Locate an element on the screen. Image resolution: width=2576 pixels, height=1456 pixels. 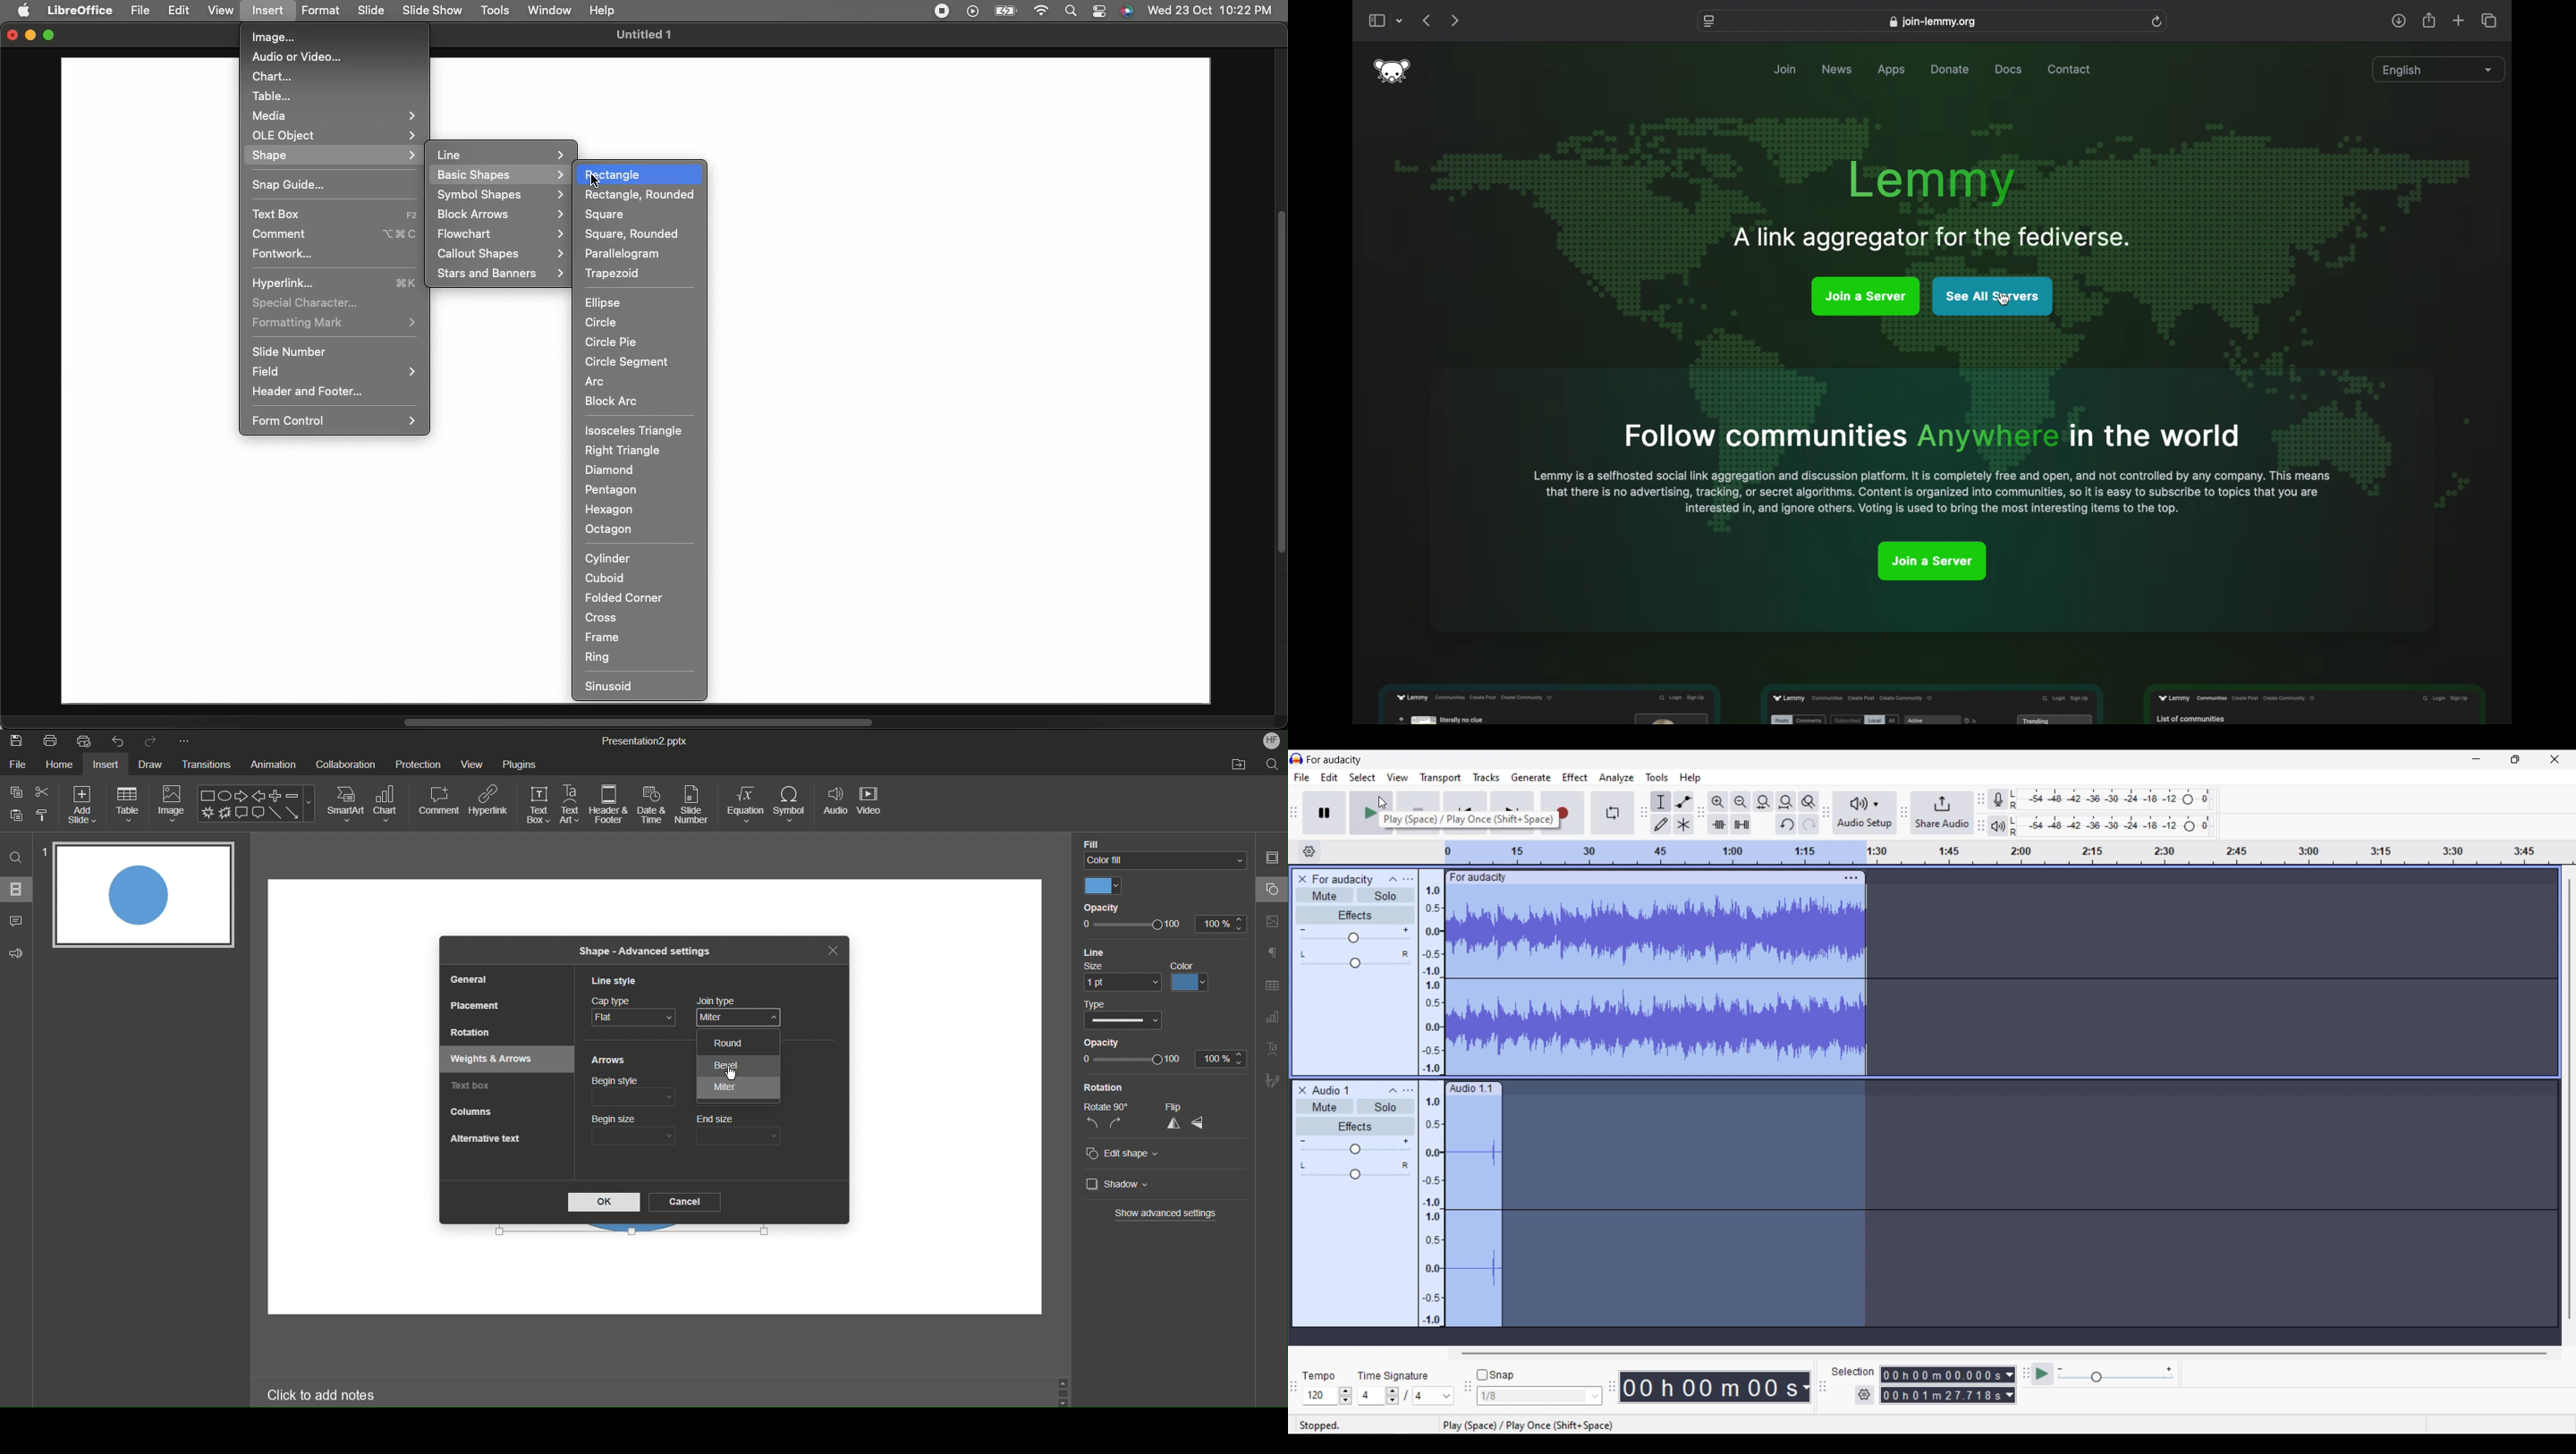
Indicates selection duration is located at coordinates (1853, 1371).